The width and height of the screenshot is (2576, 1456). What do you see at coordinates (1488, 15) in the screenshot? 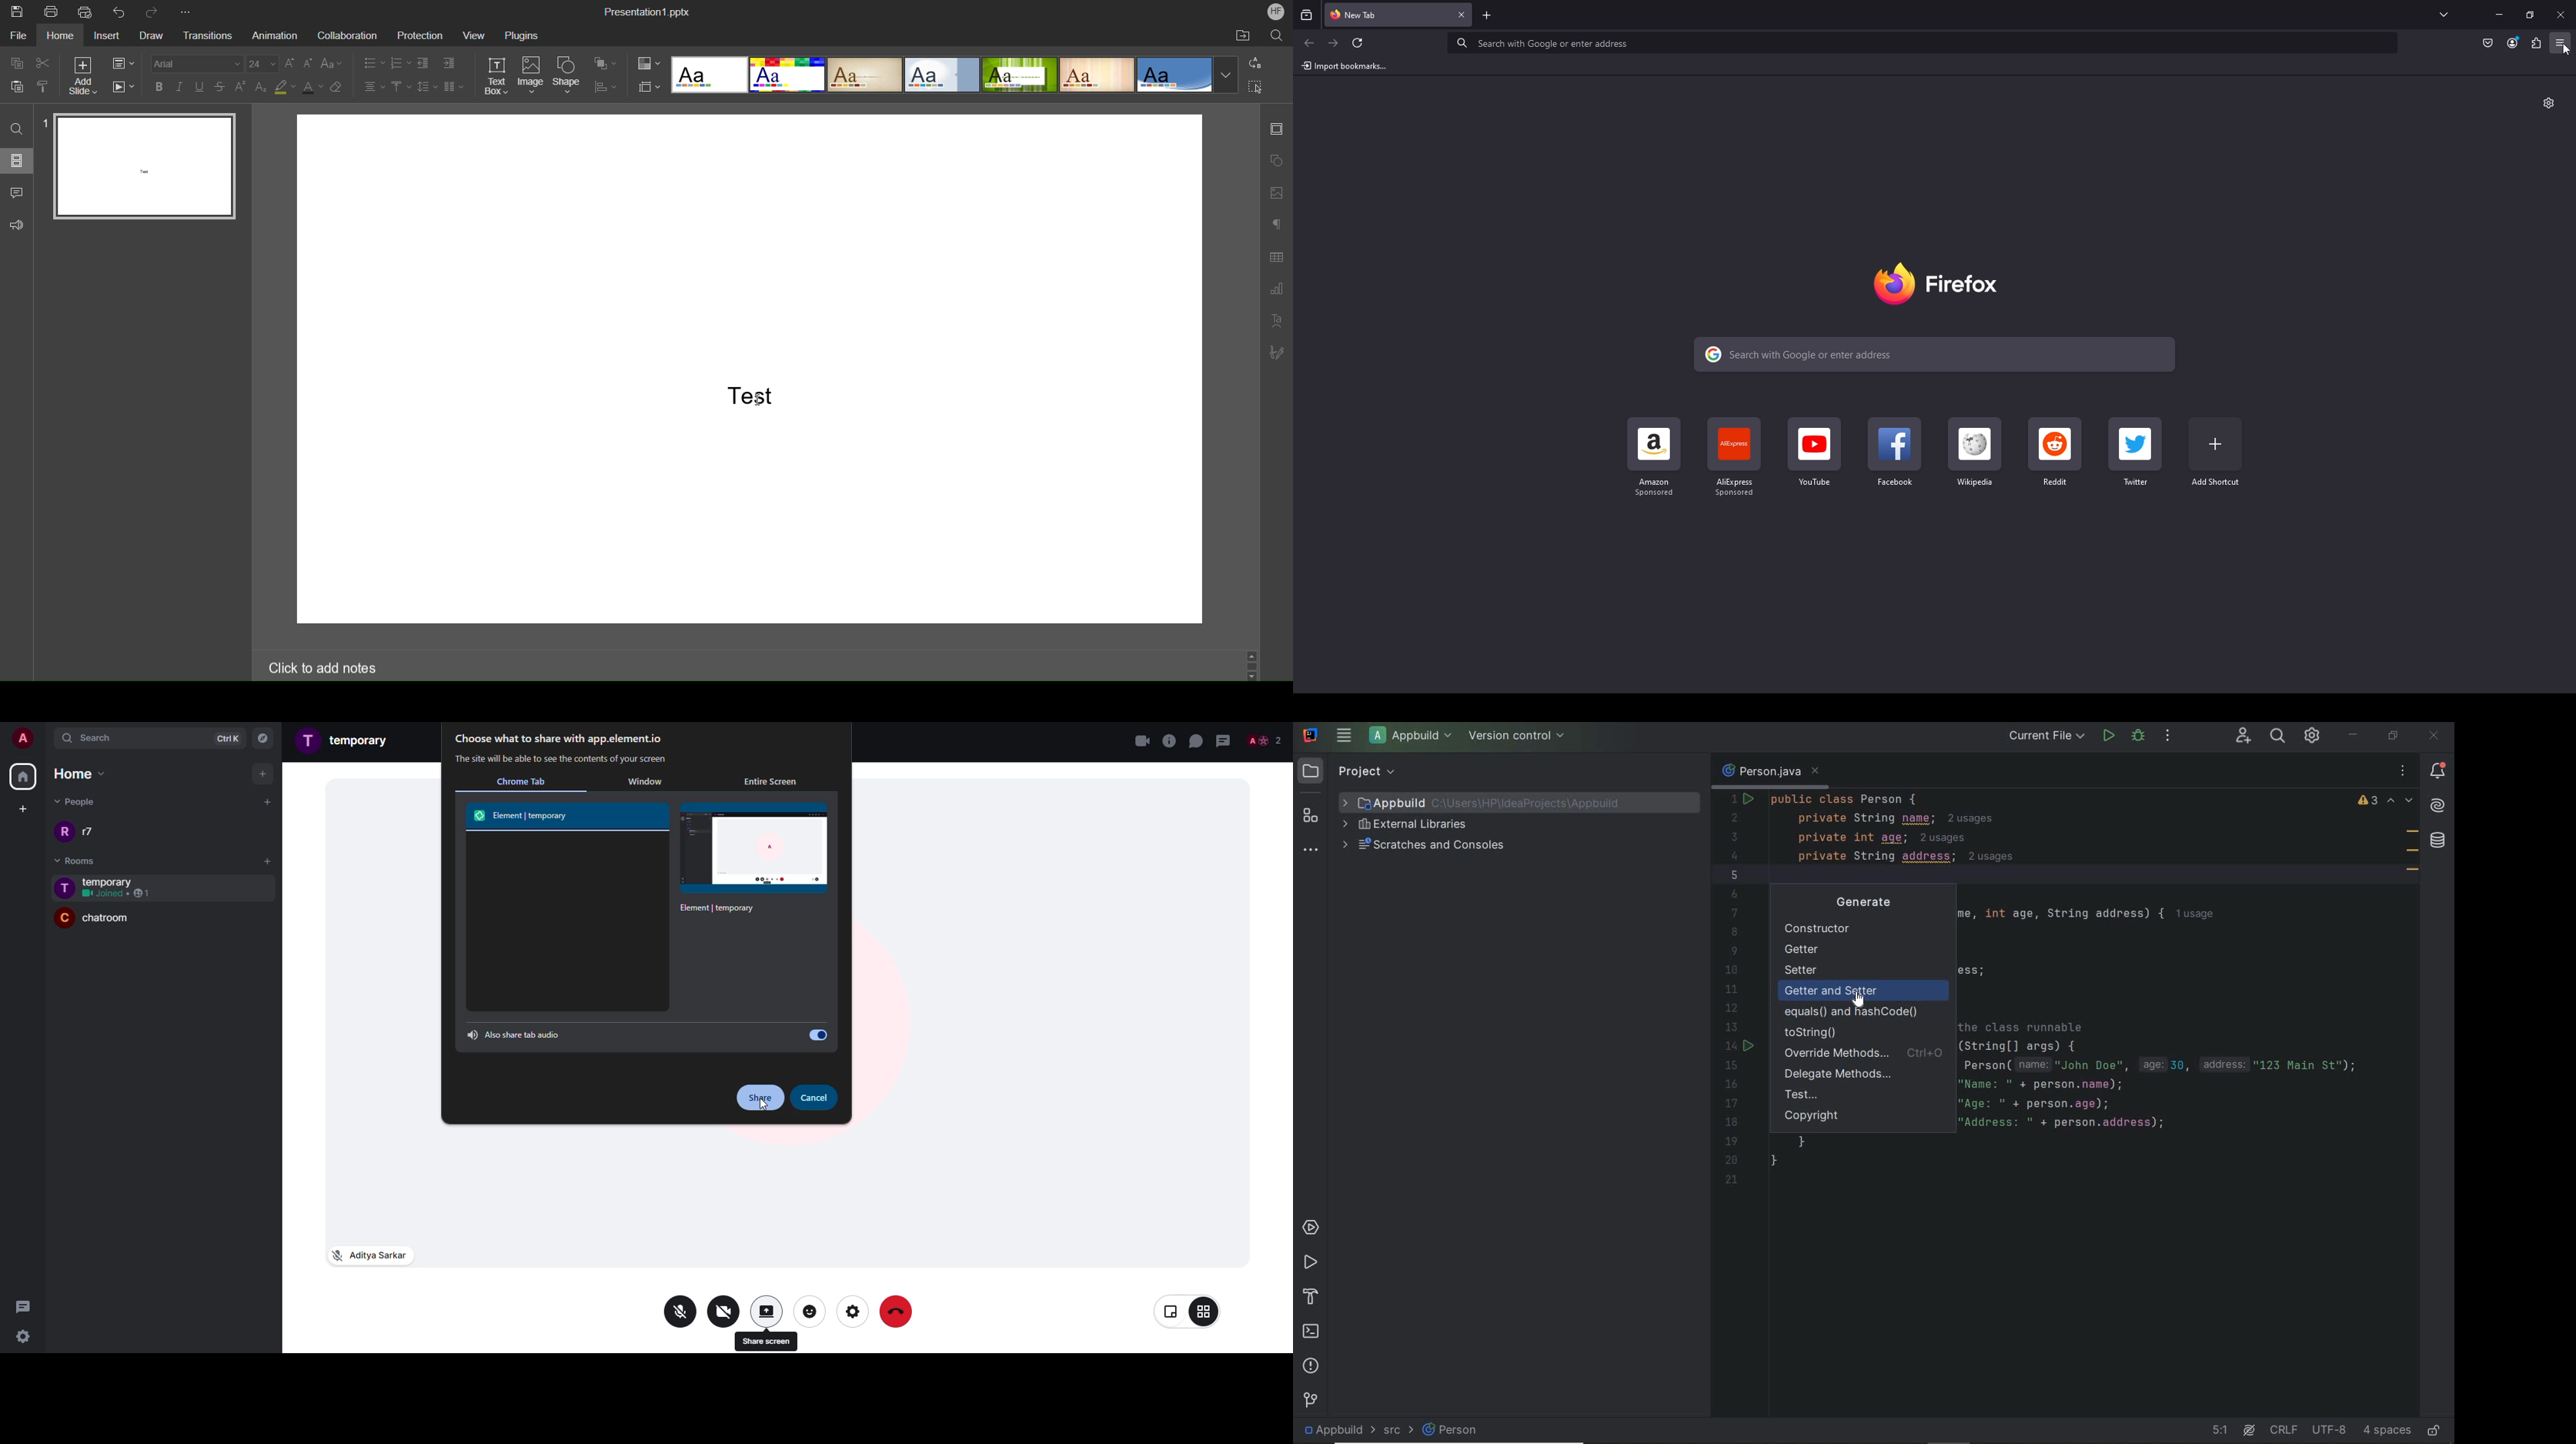
I see `Add new tab` at bounding box center [1488, 15].